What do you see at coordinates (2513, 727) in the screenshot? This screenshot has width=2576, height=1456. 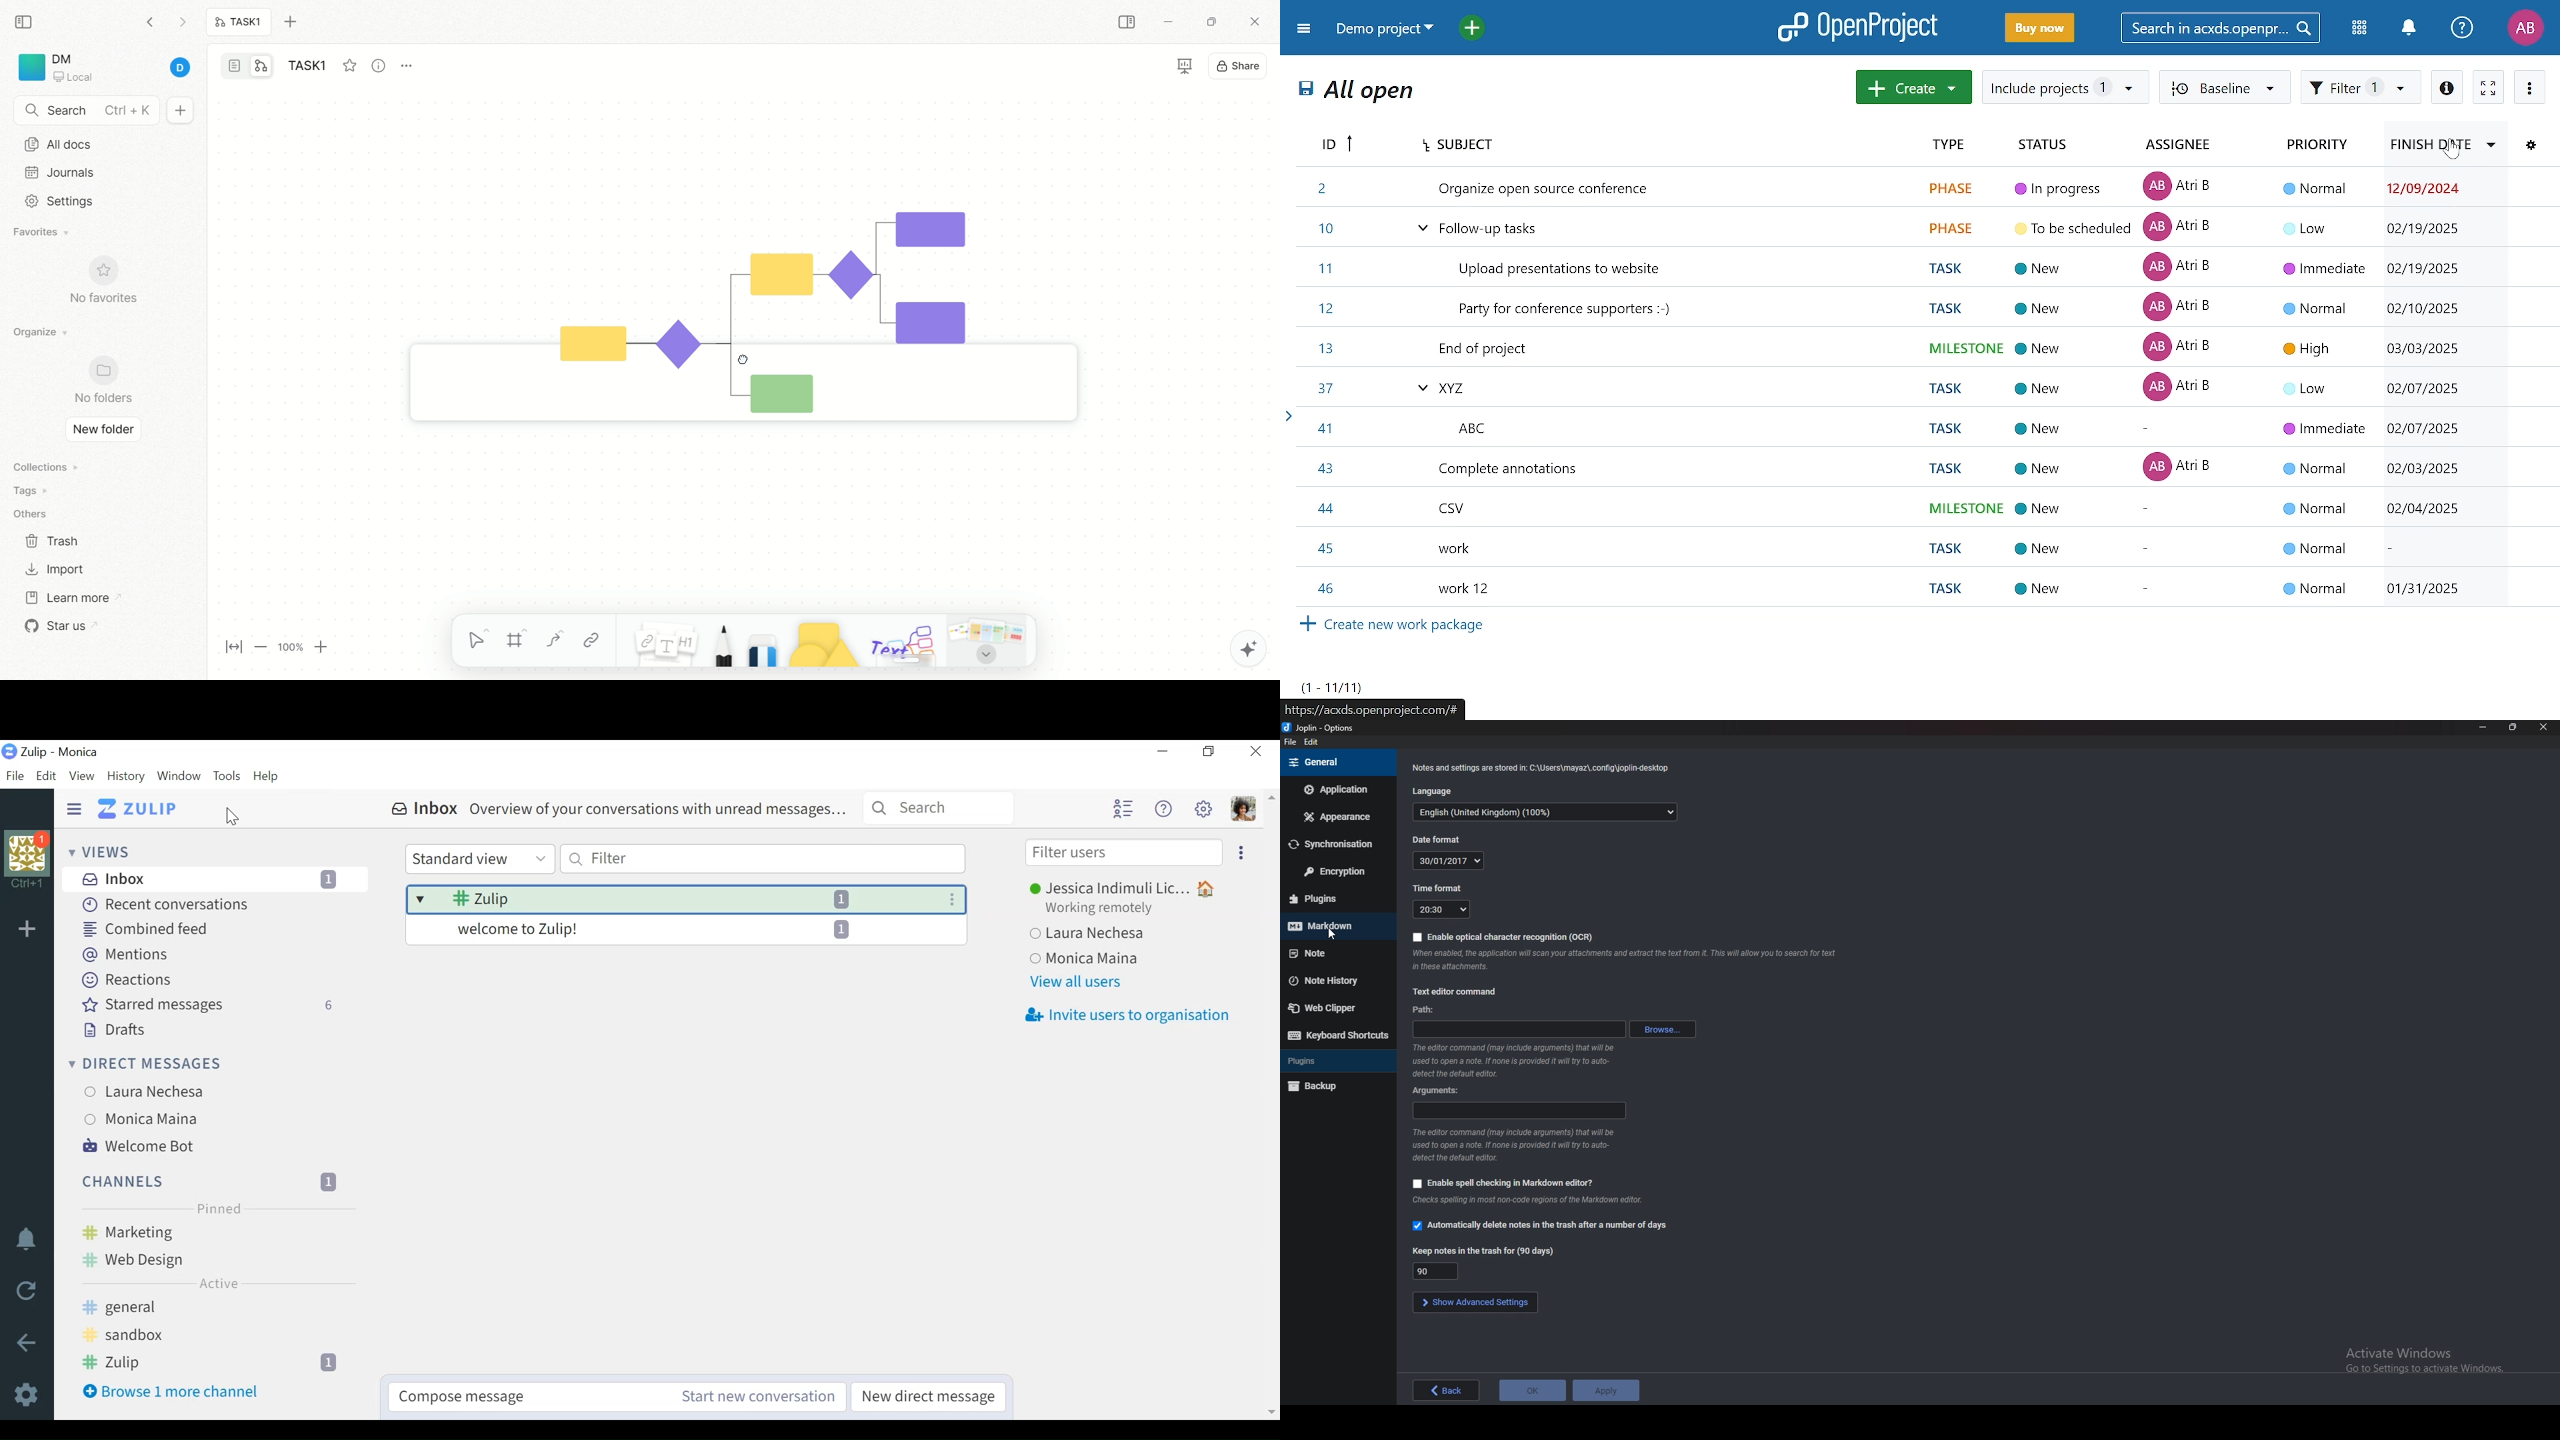 I see `resize` at bounding box center [2513, 727].